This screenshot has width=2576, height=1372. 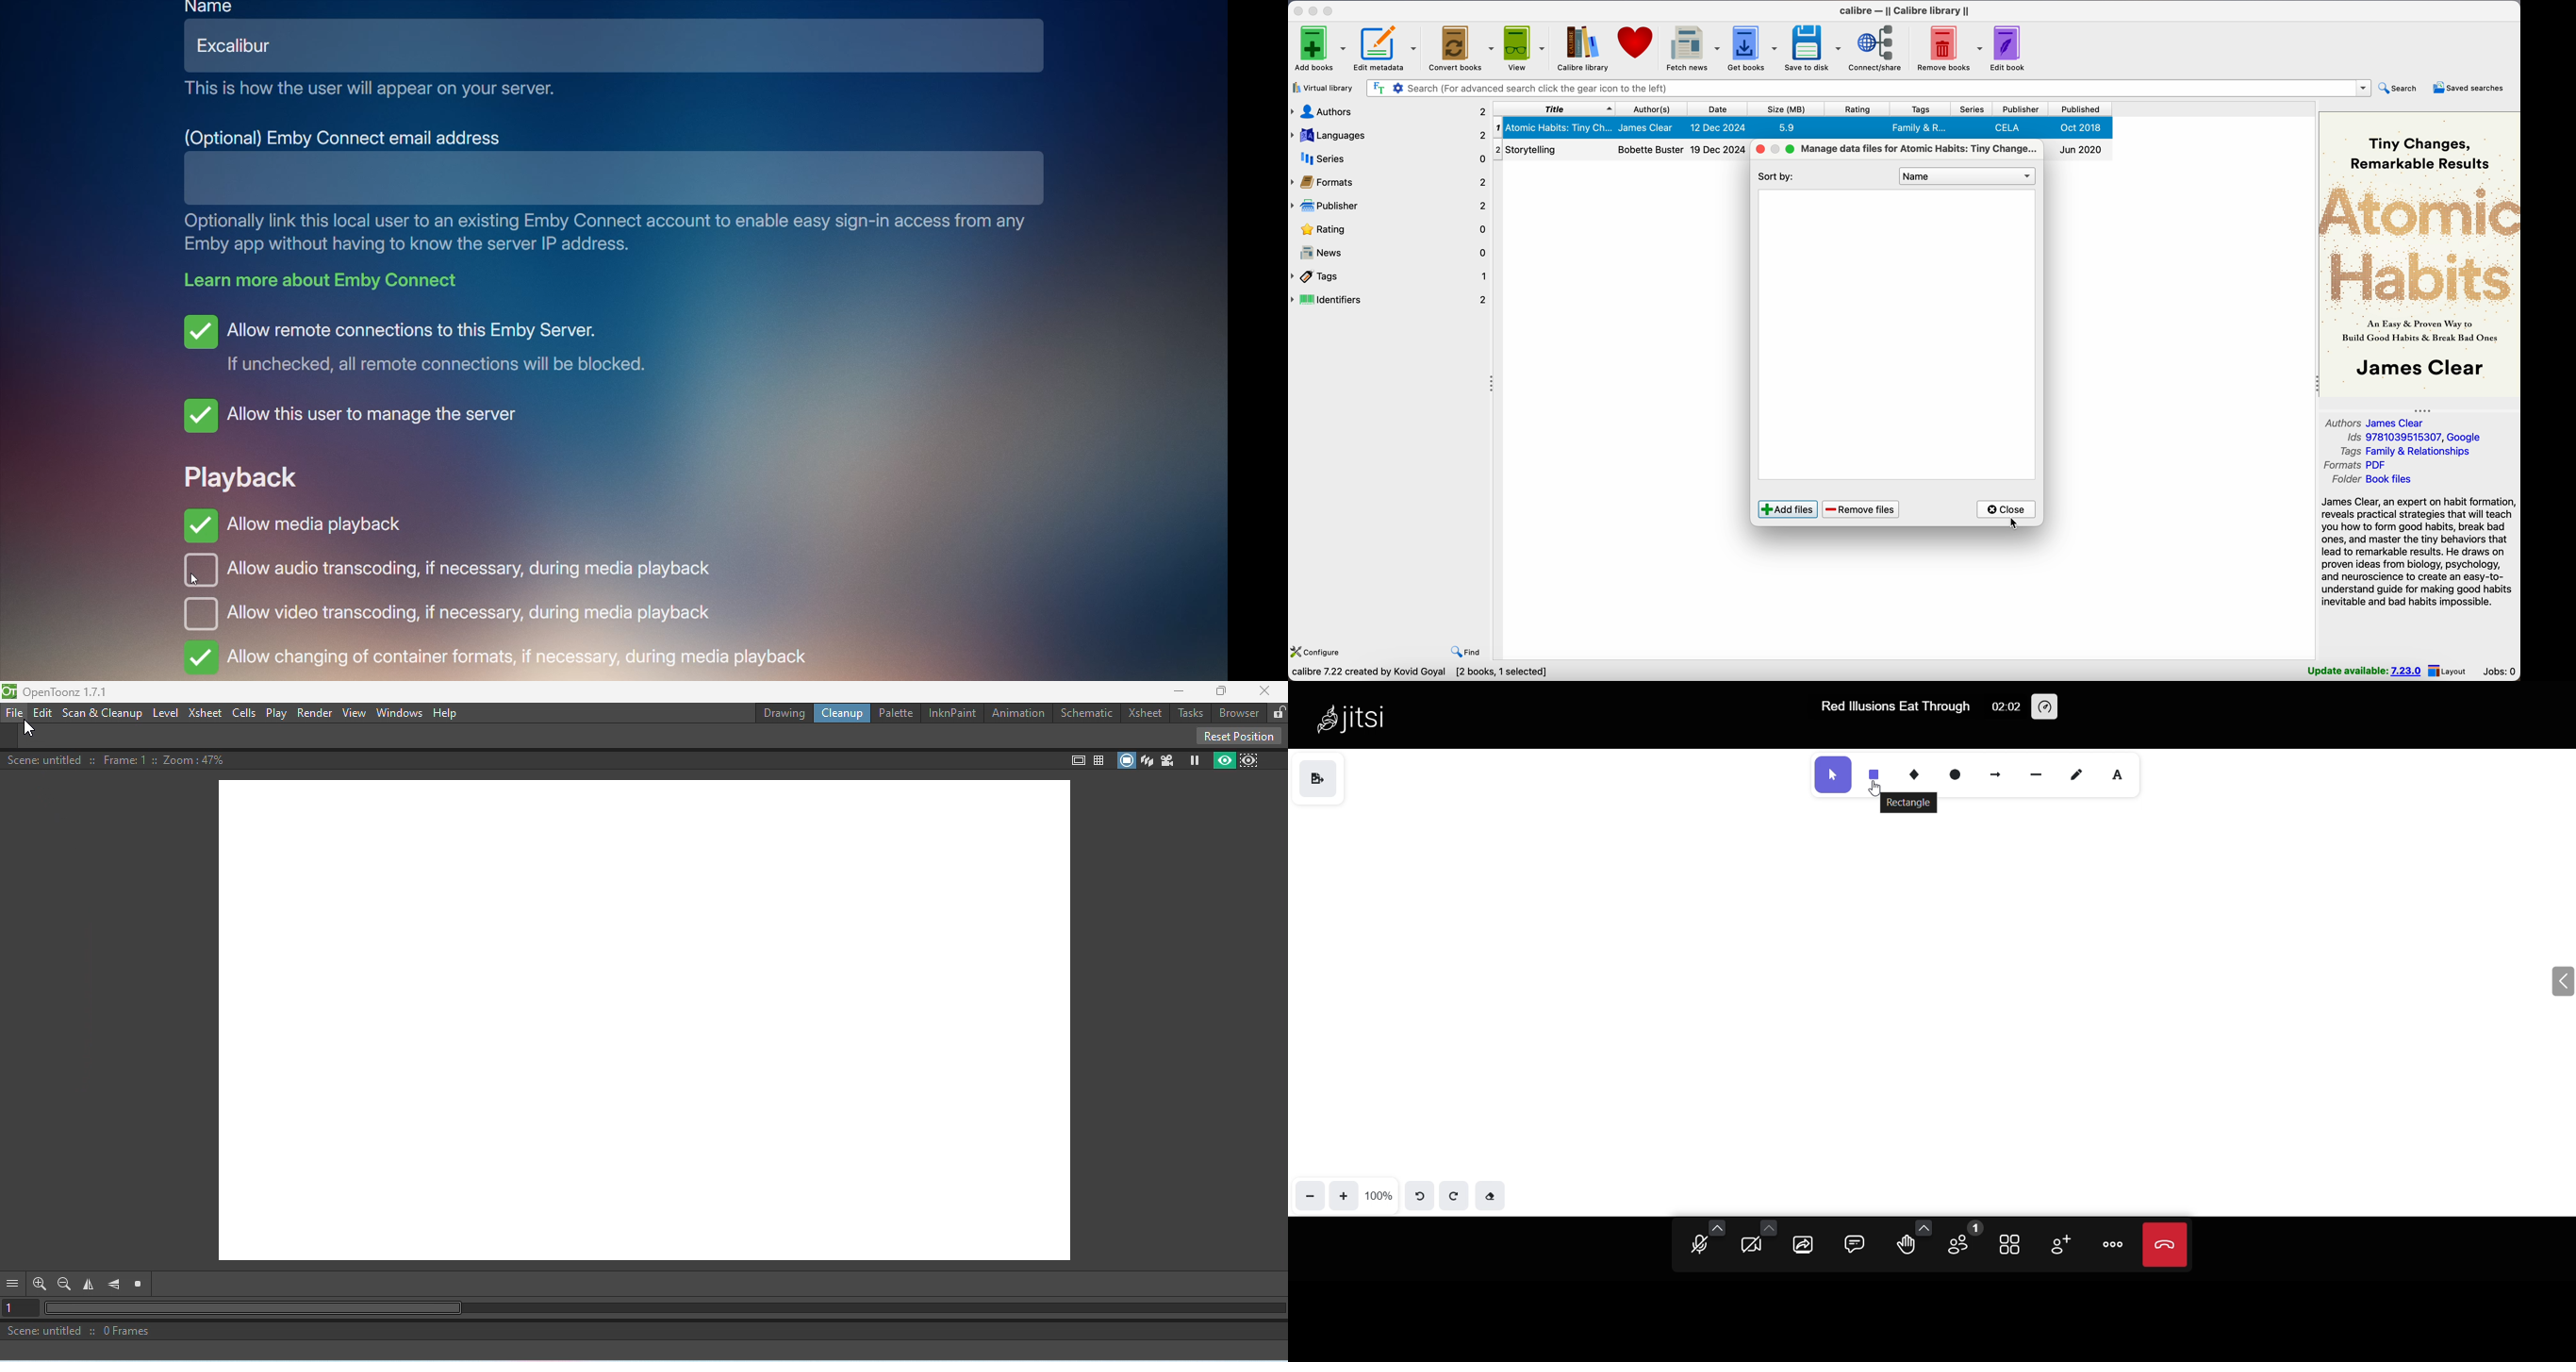 I want to click on layout, so click(x=2448, y=671).